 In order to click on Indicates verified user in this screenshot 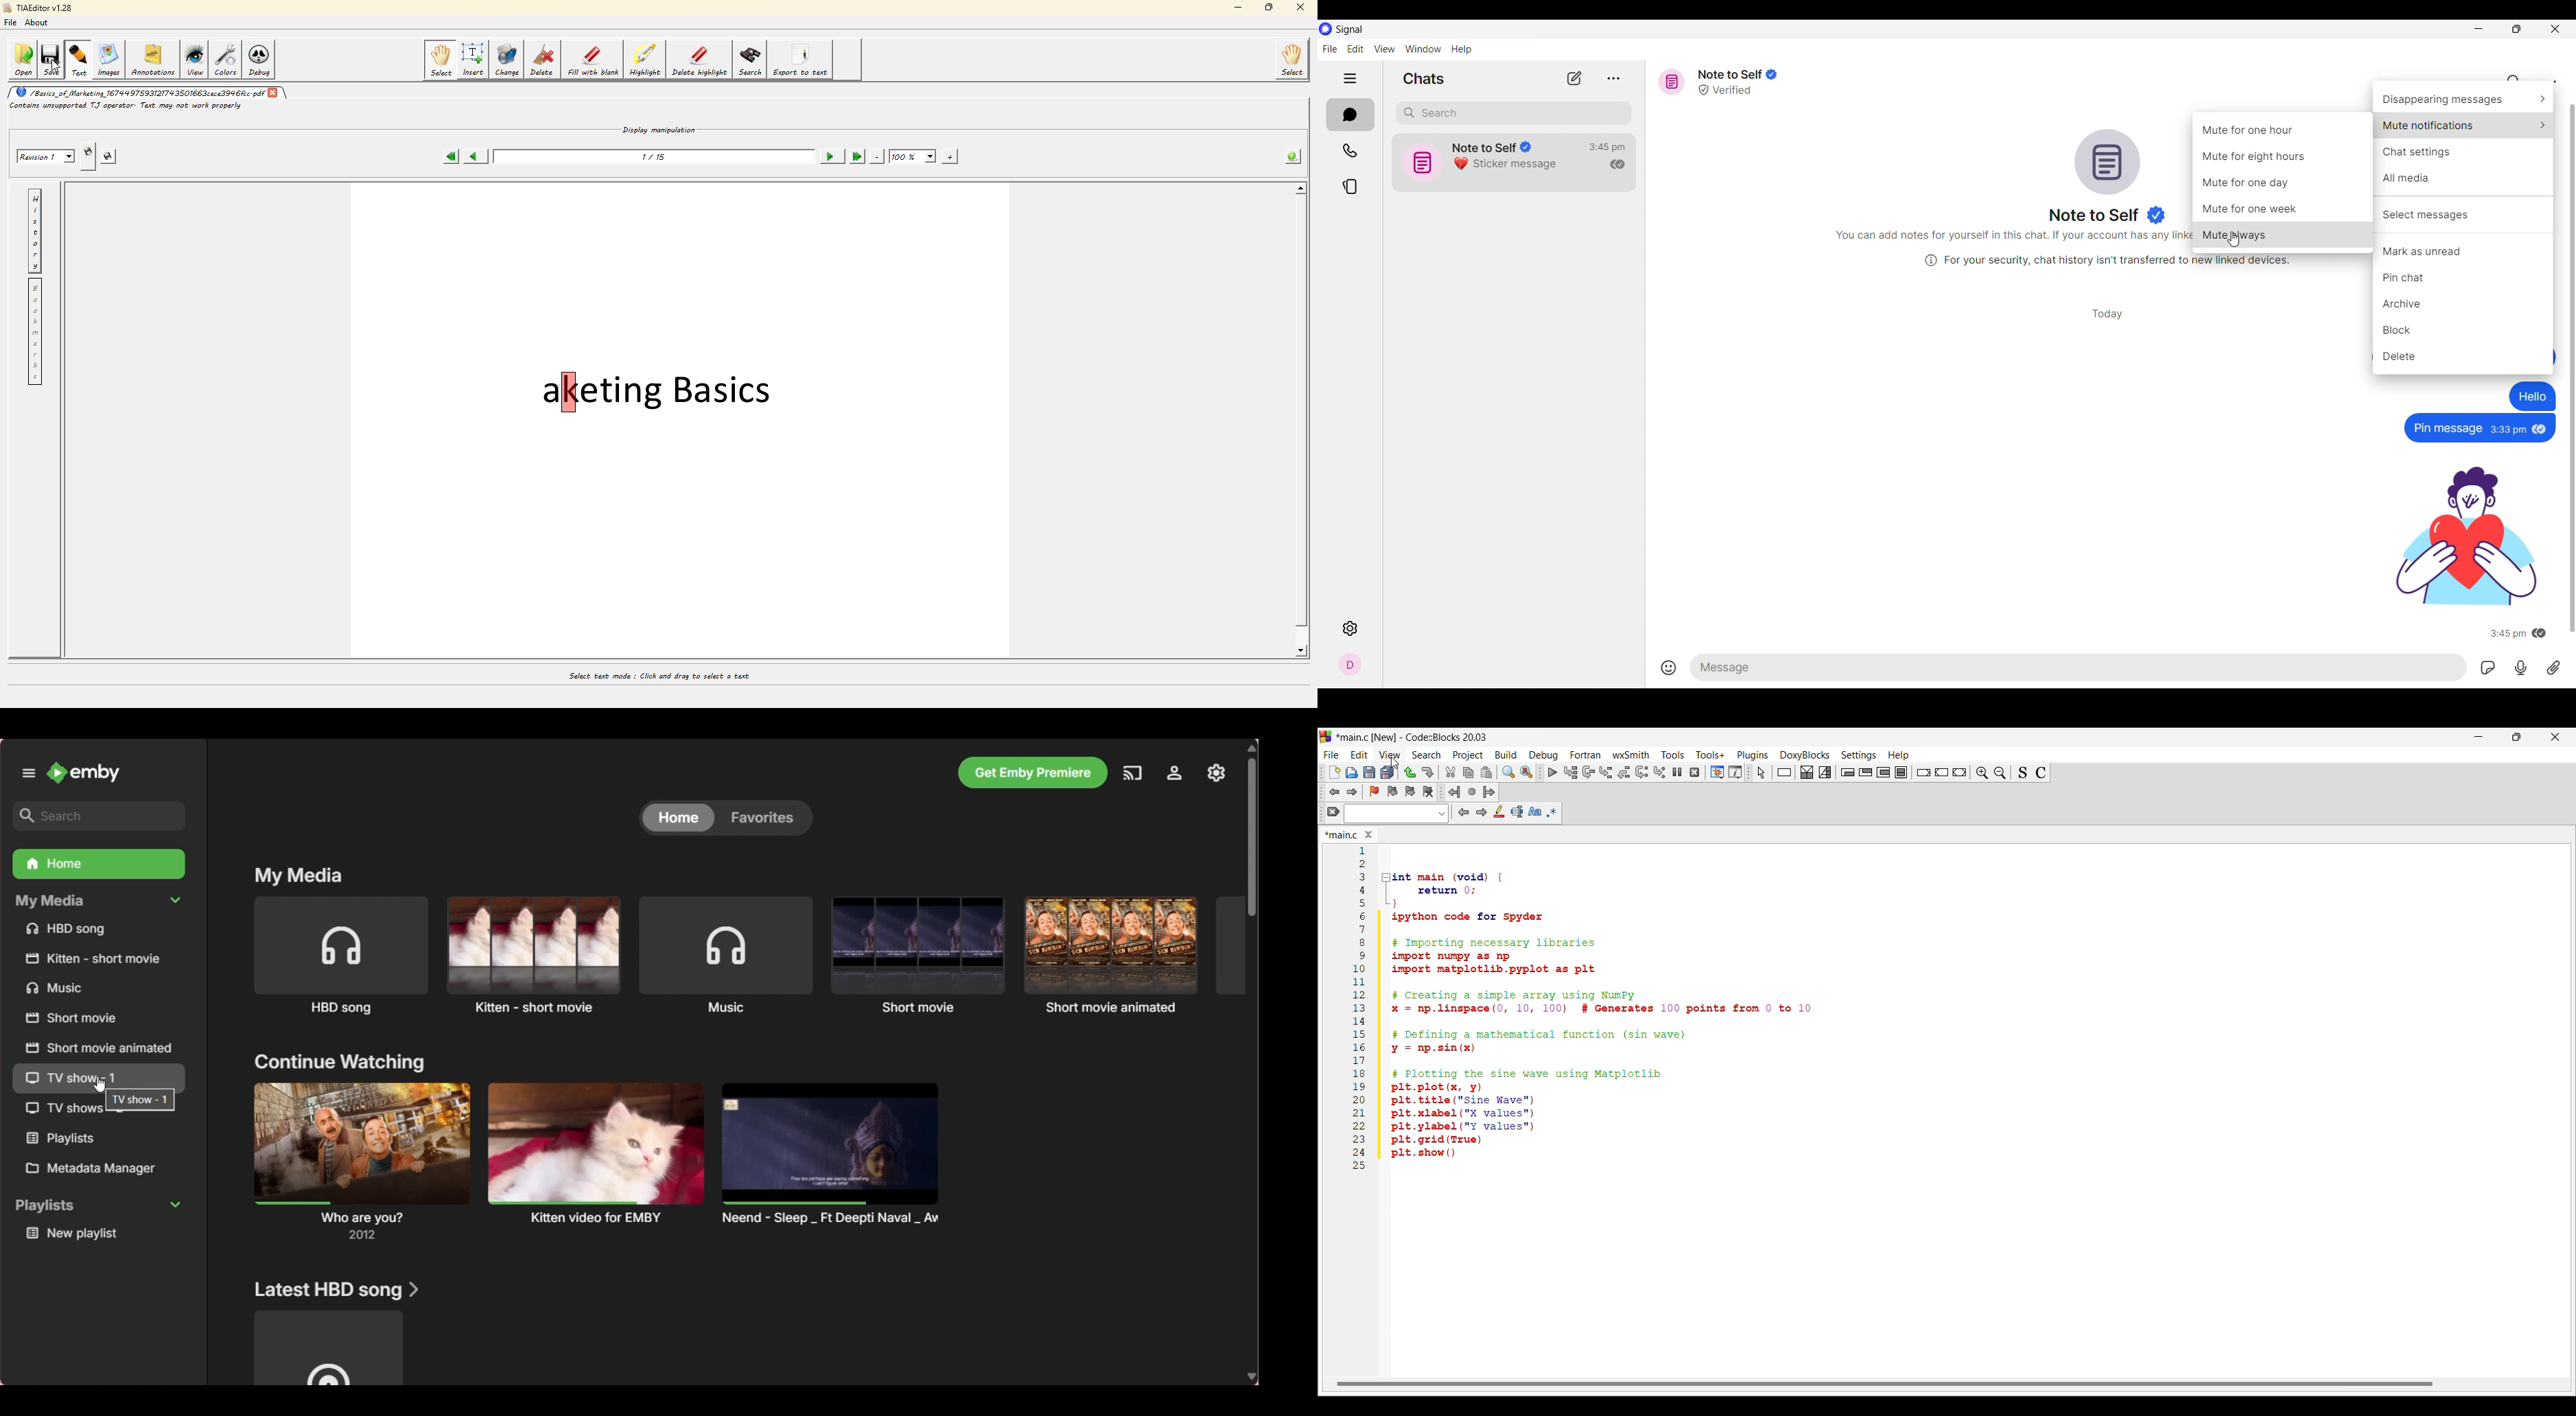, I will do `click(2157, 215)`.